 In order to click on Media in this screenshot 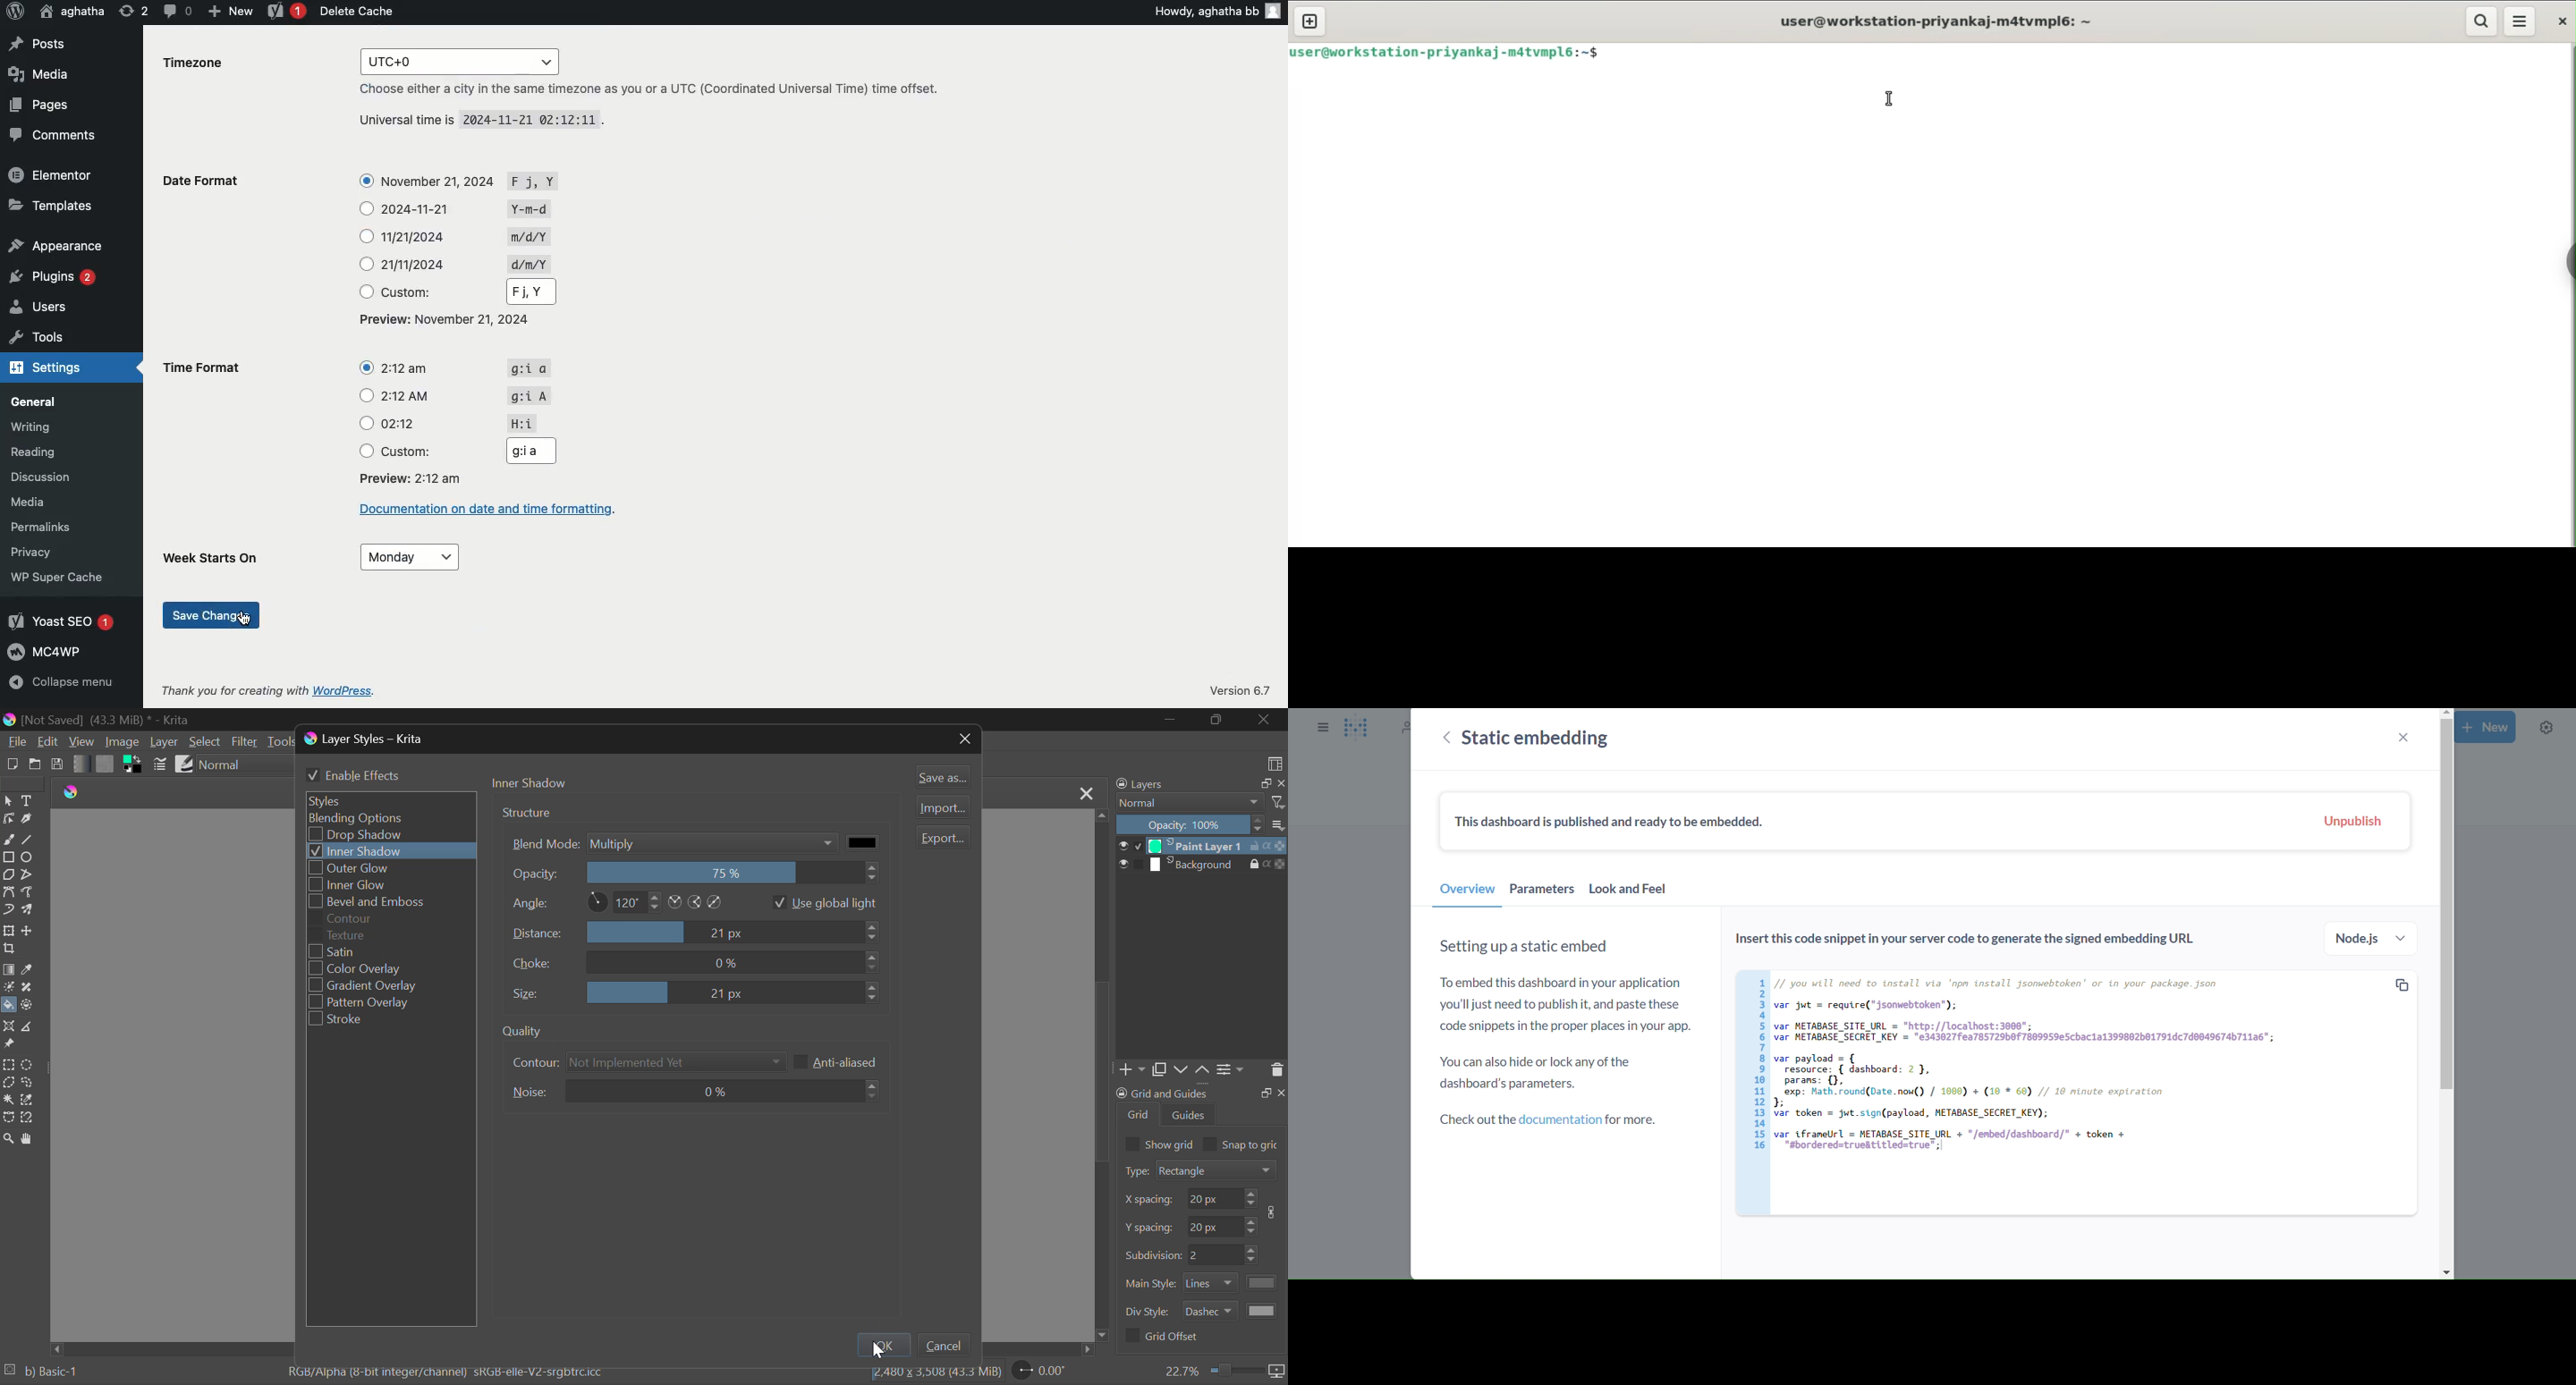, I will do `click(41, 501)`.